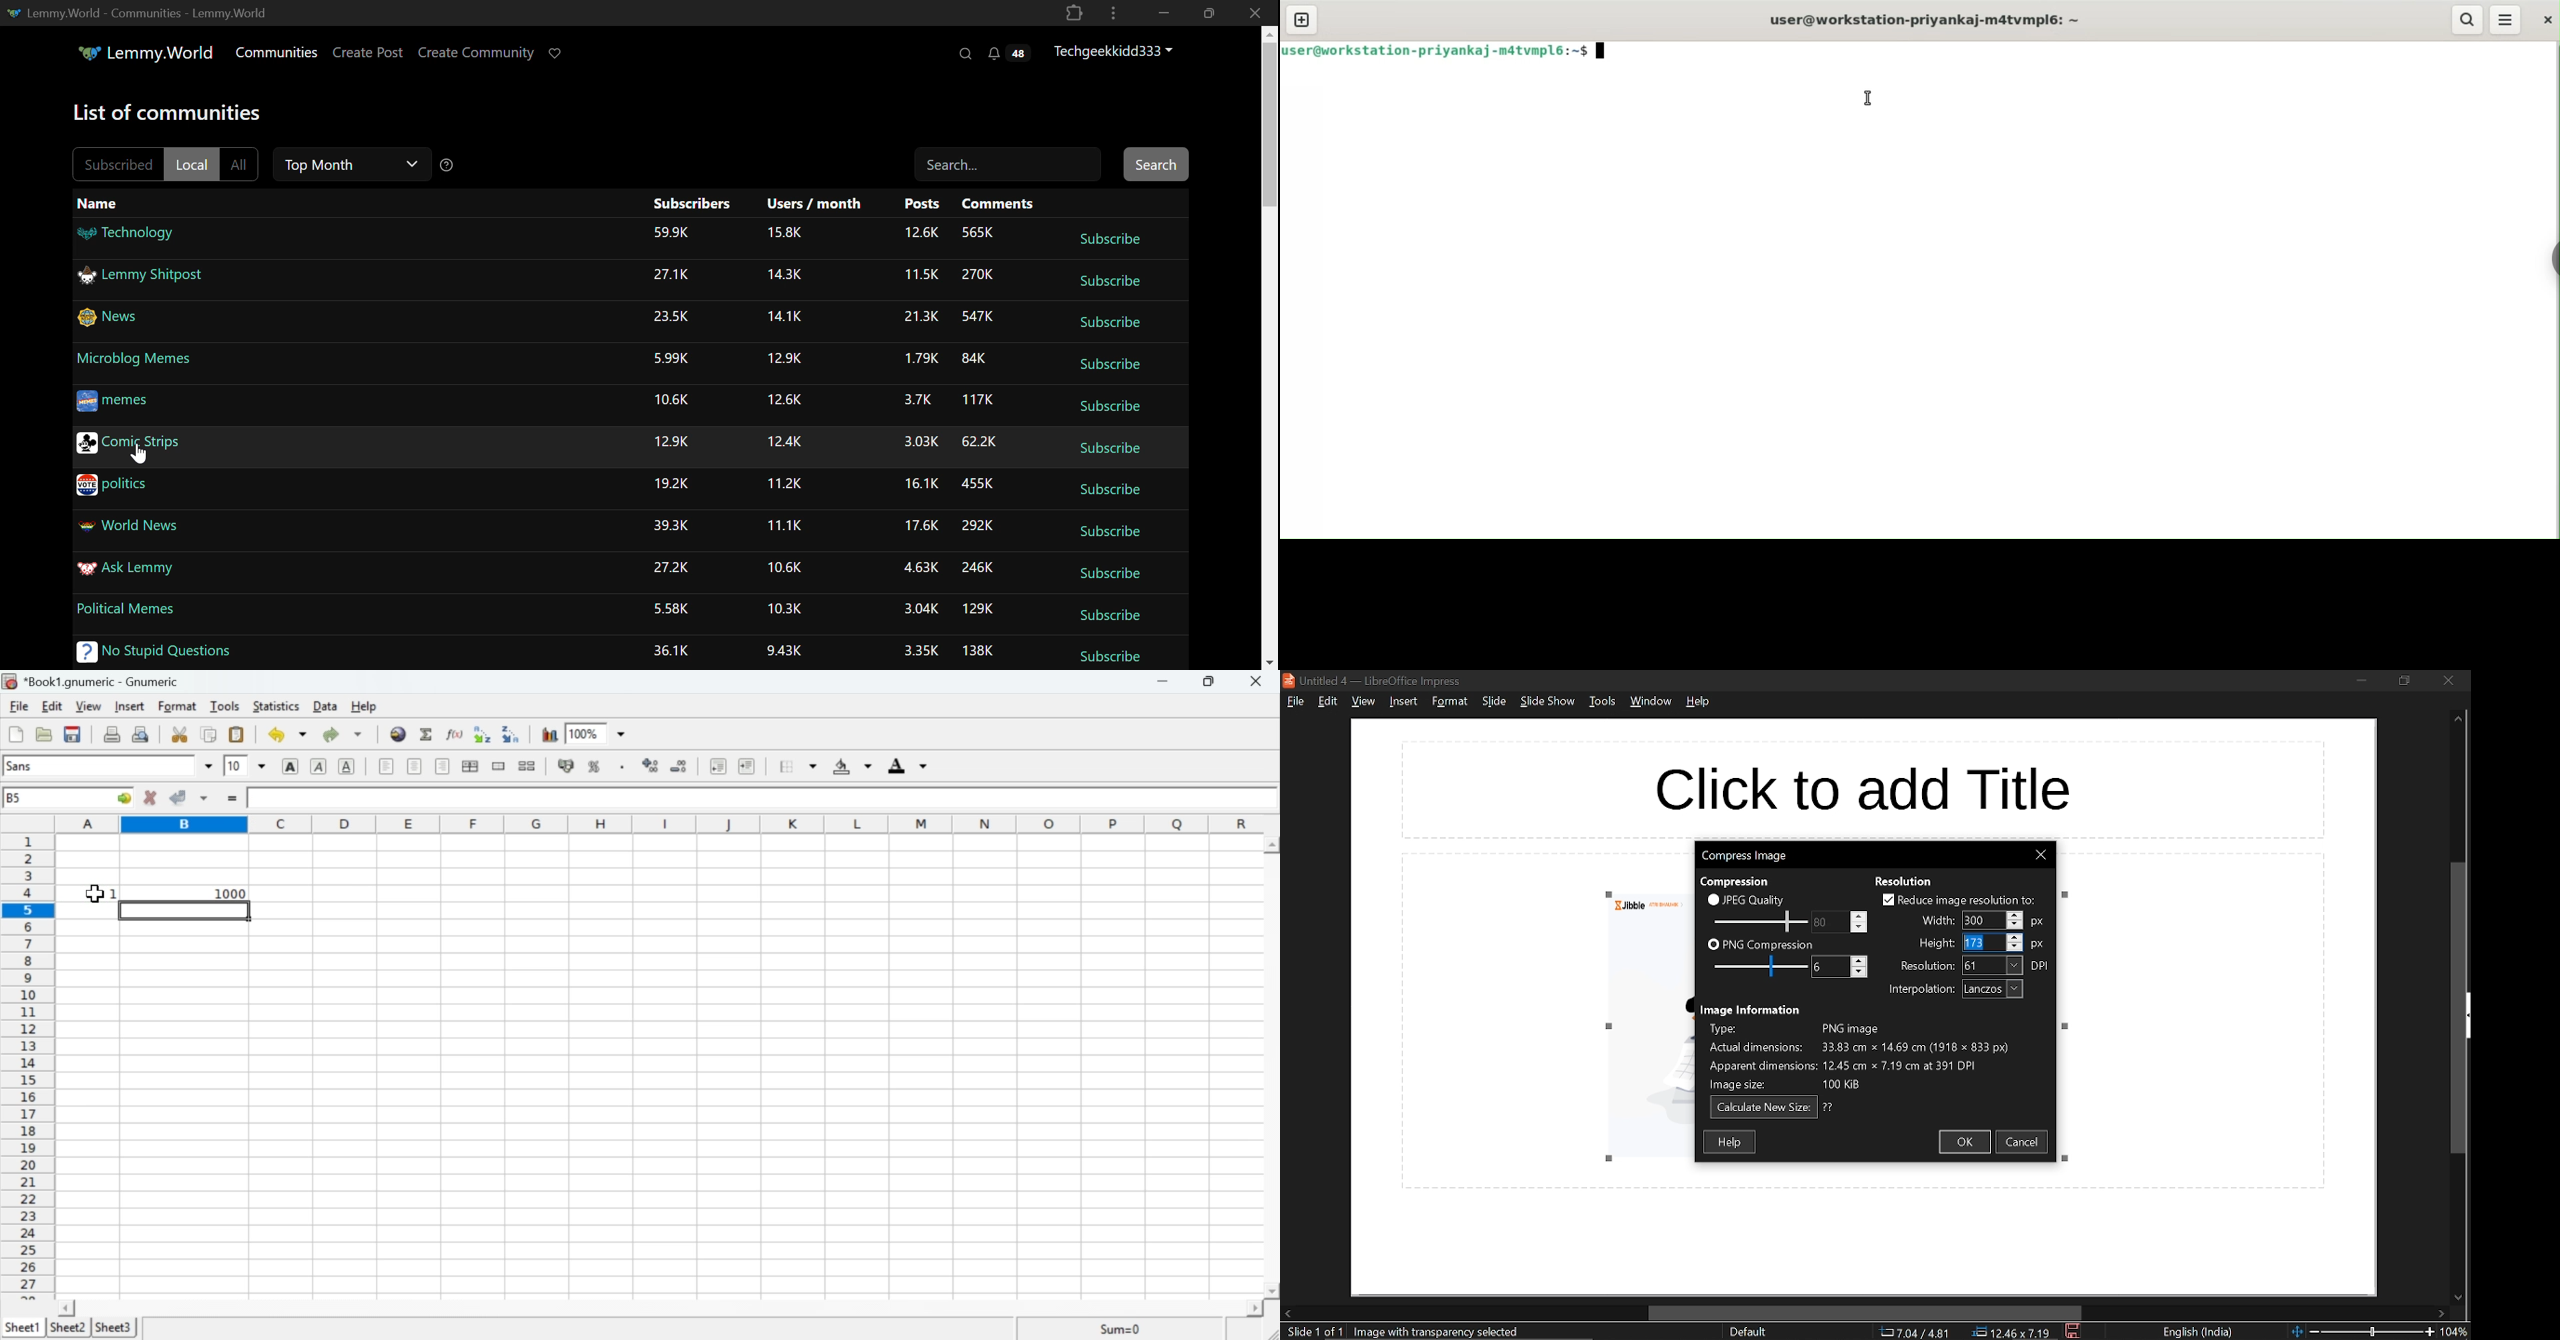 This screenshot has height=1344, width=2576. I want to click on Open a file, so click(46, 735).